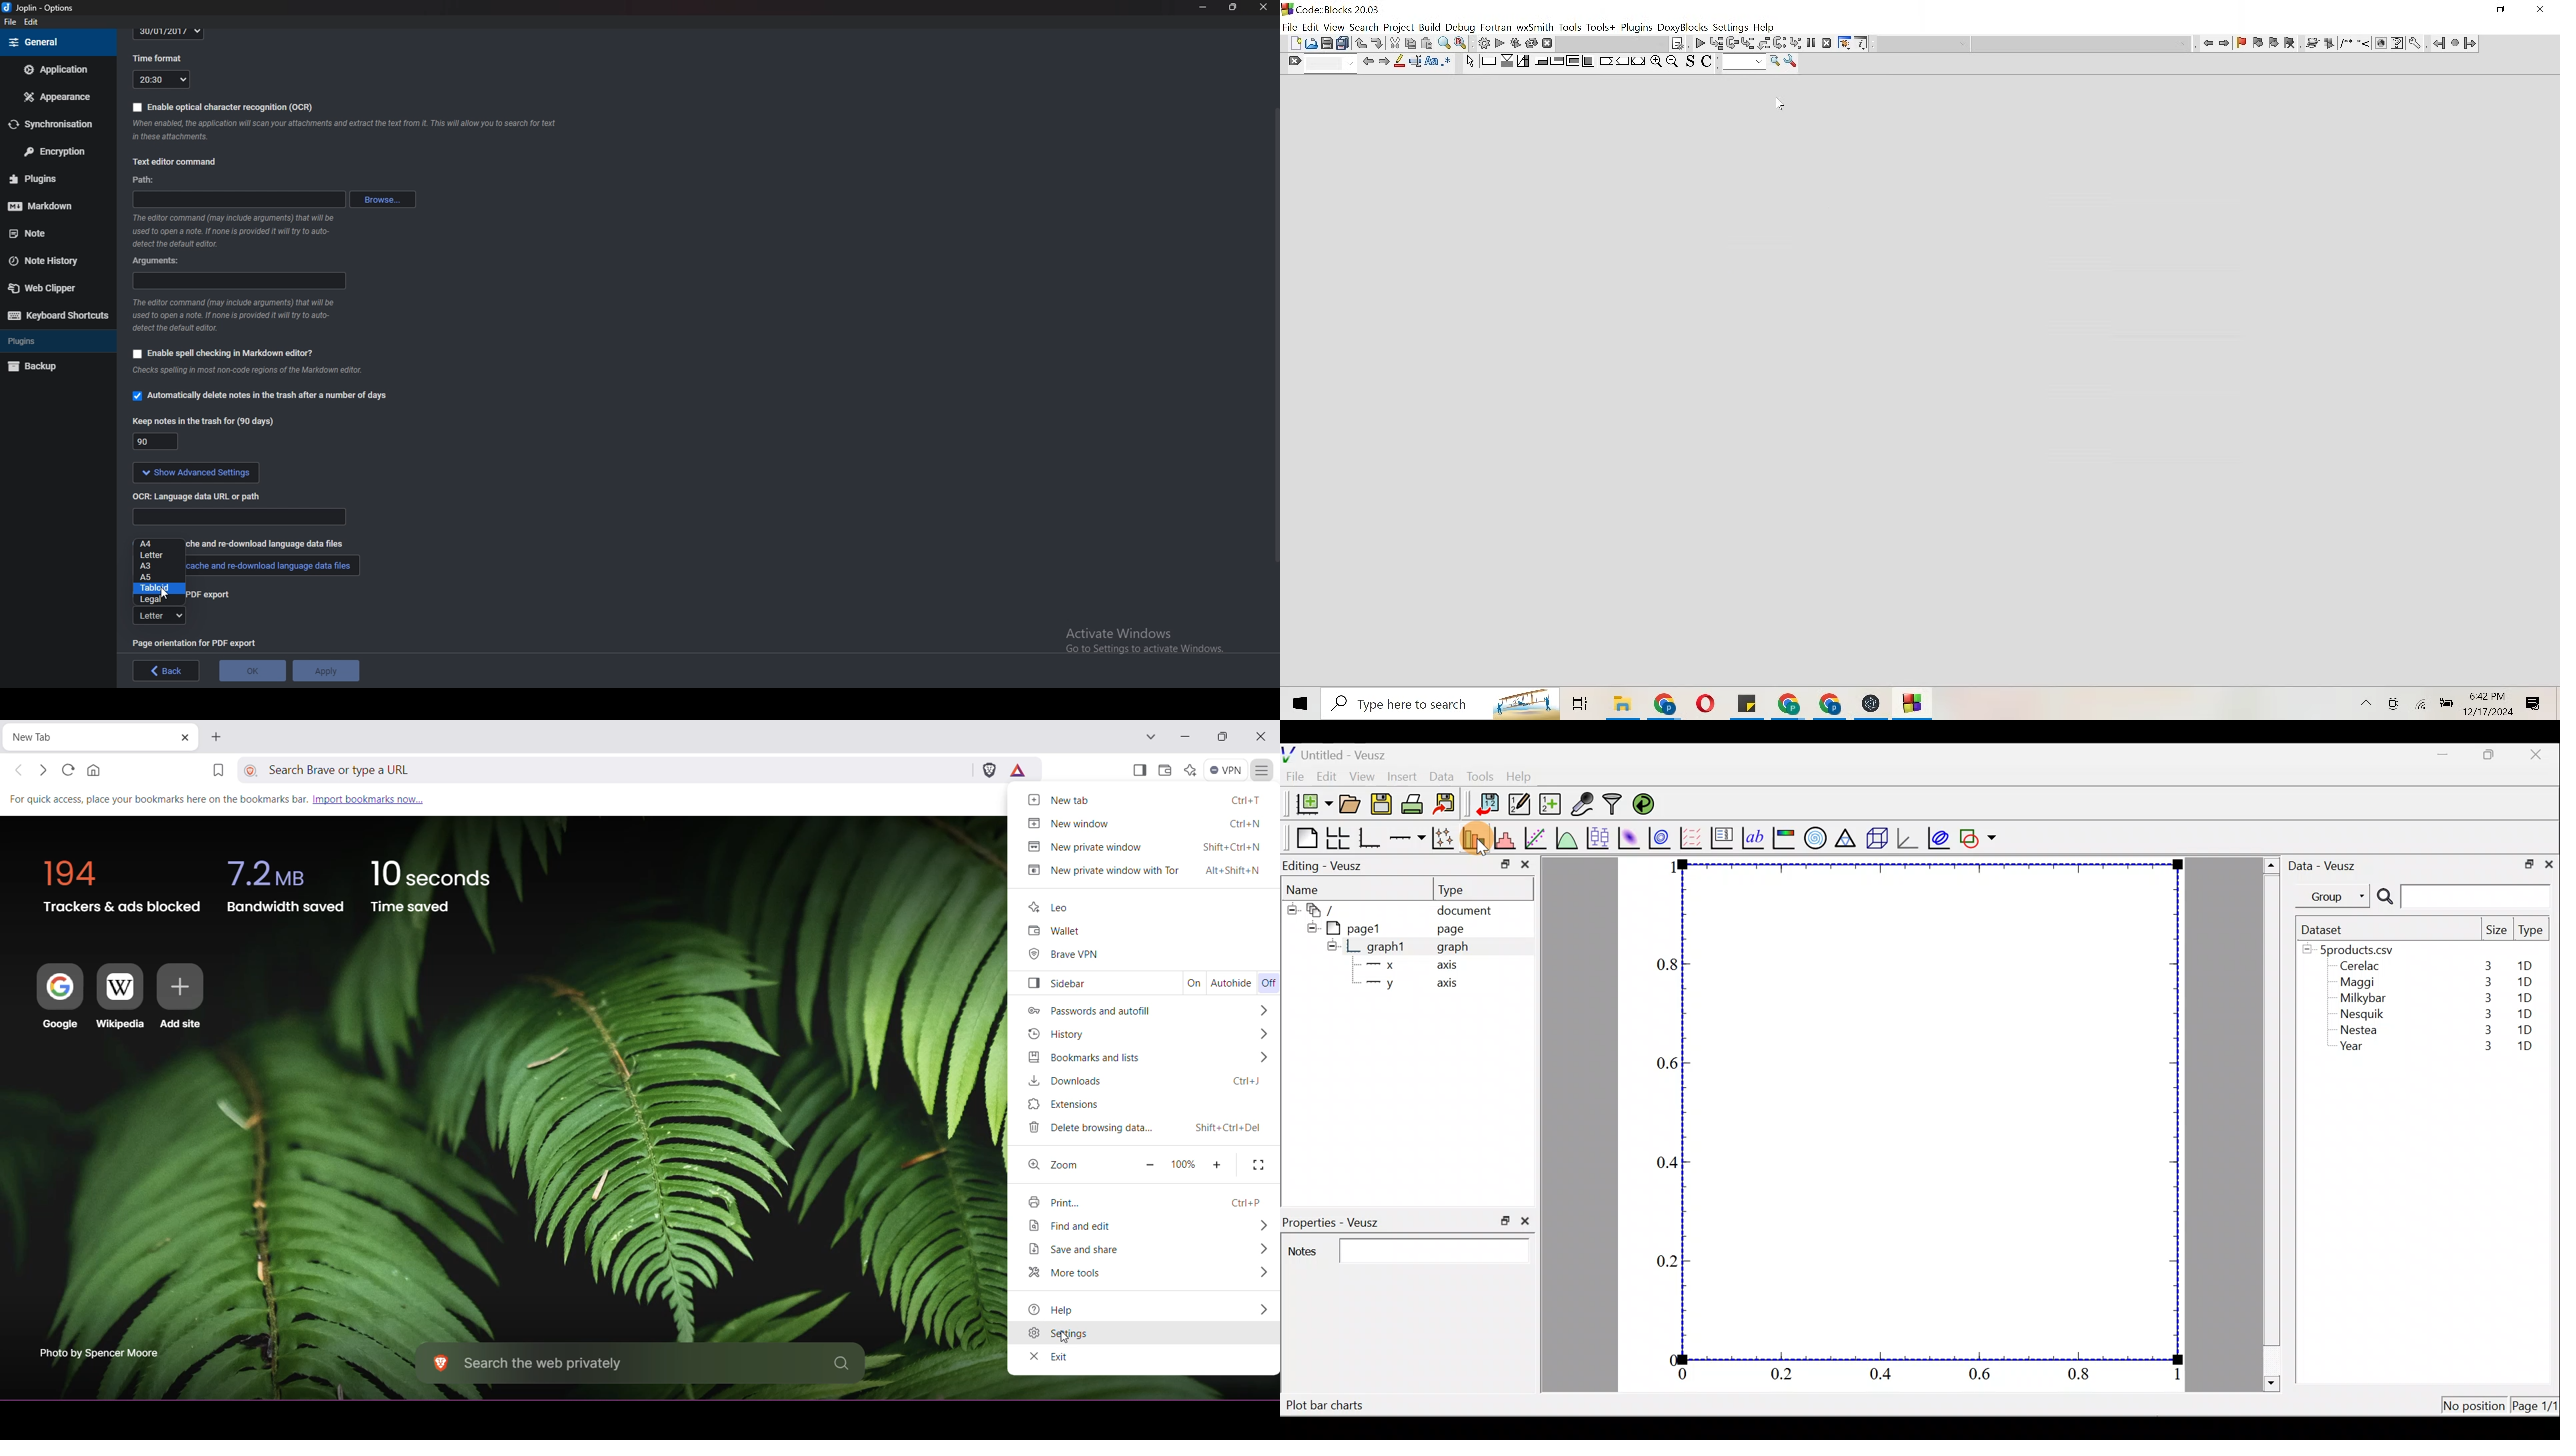  I want to click on Play, so click(1701, 43).